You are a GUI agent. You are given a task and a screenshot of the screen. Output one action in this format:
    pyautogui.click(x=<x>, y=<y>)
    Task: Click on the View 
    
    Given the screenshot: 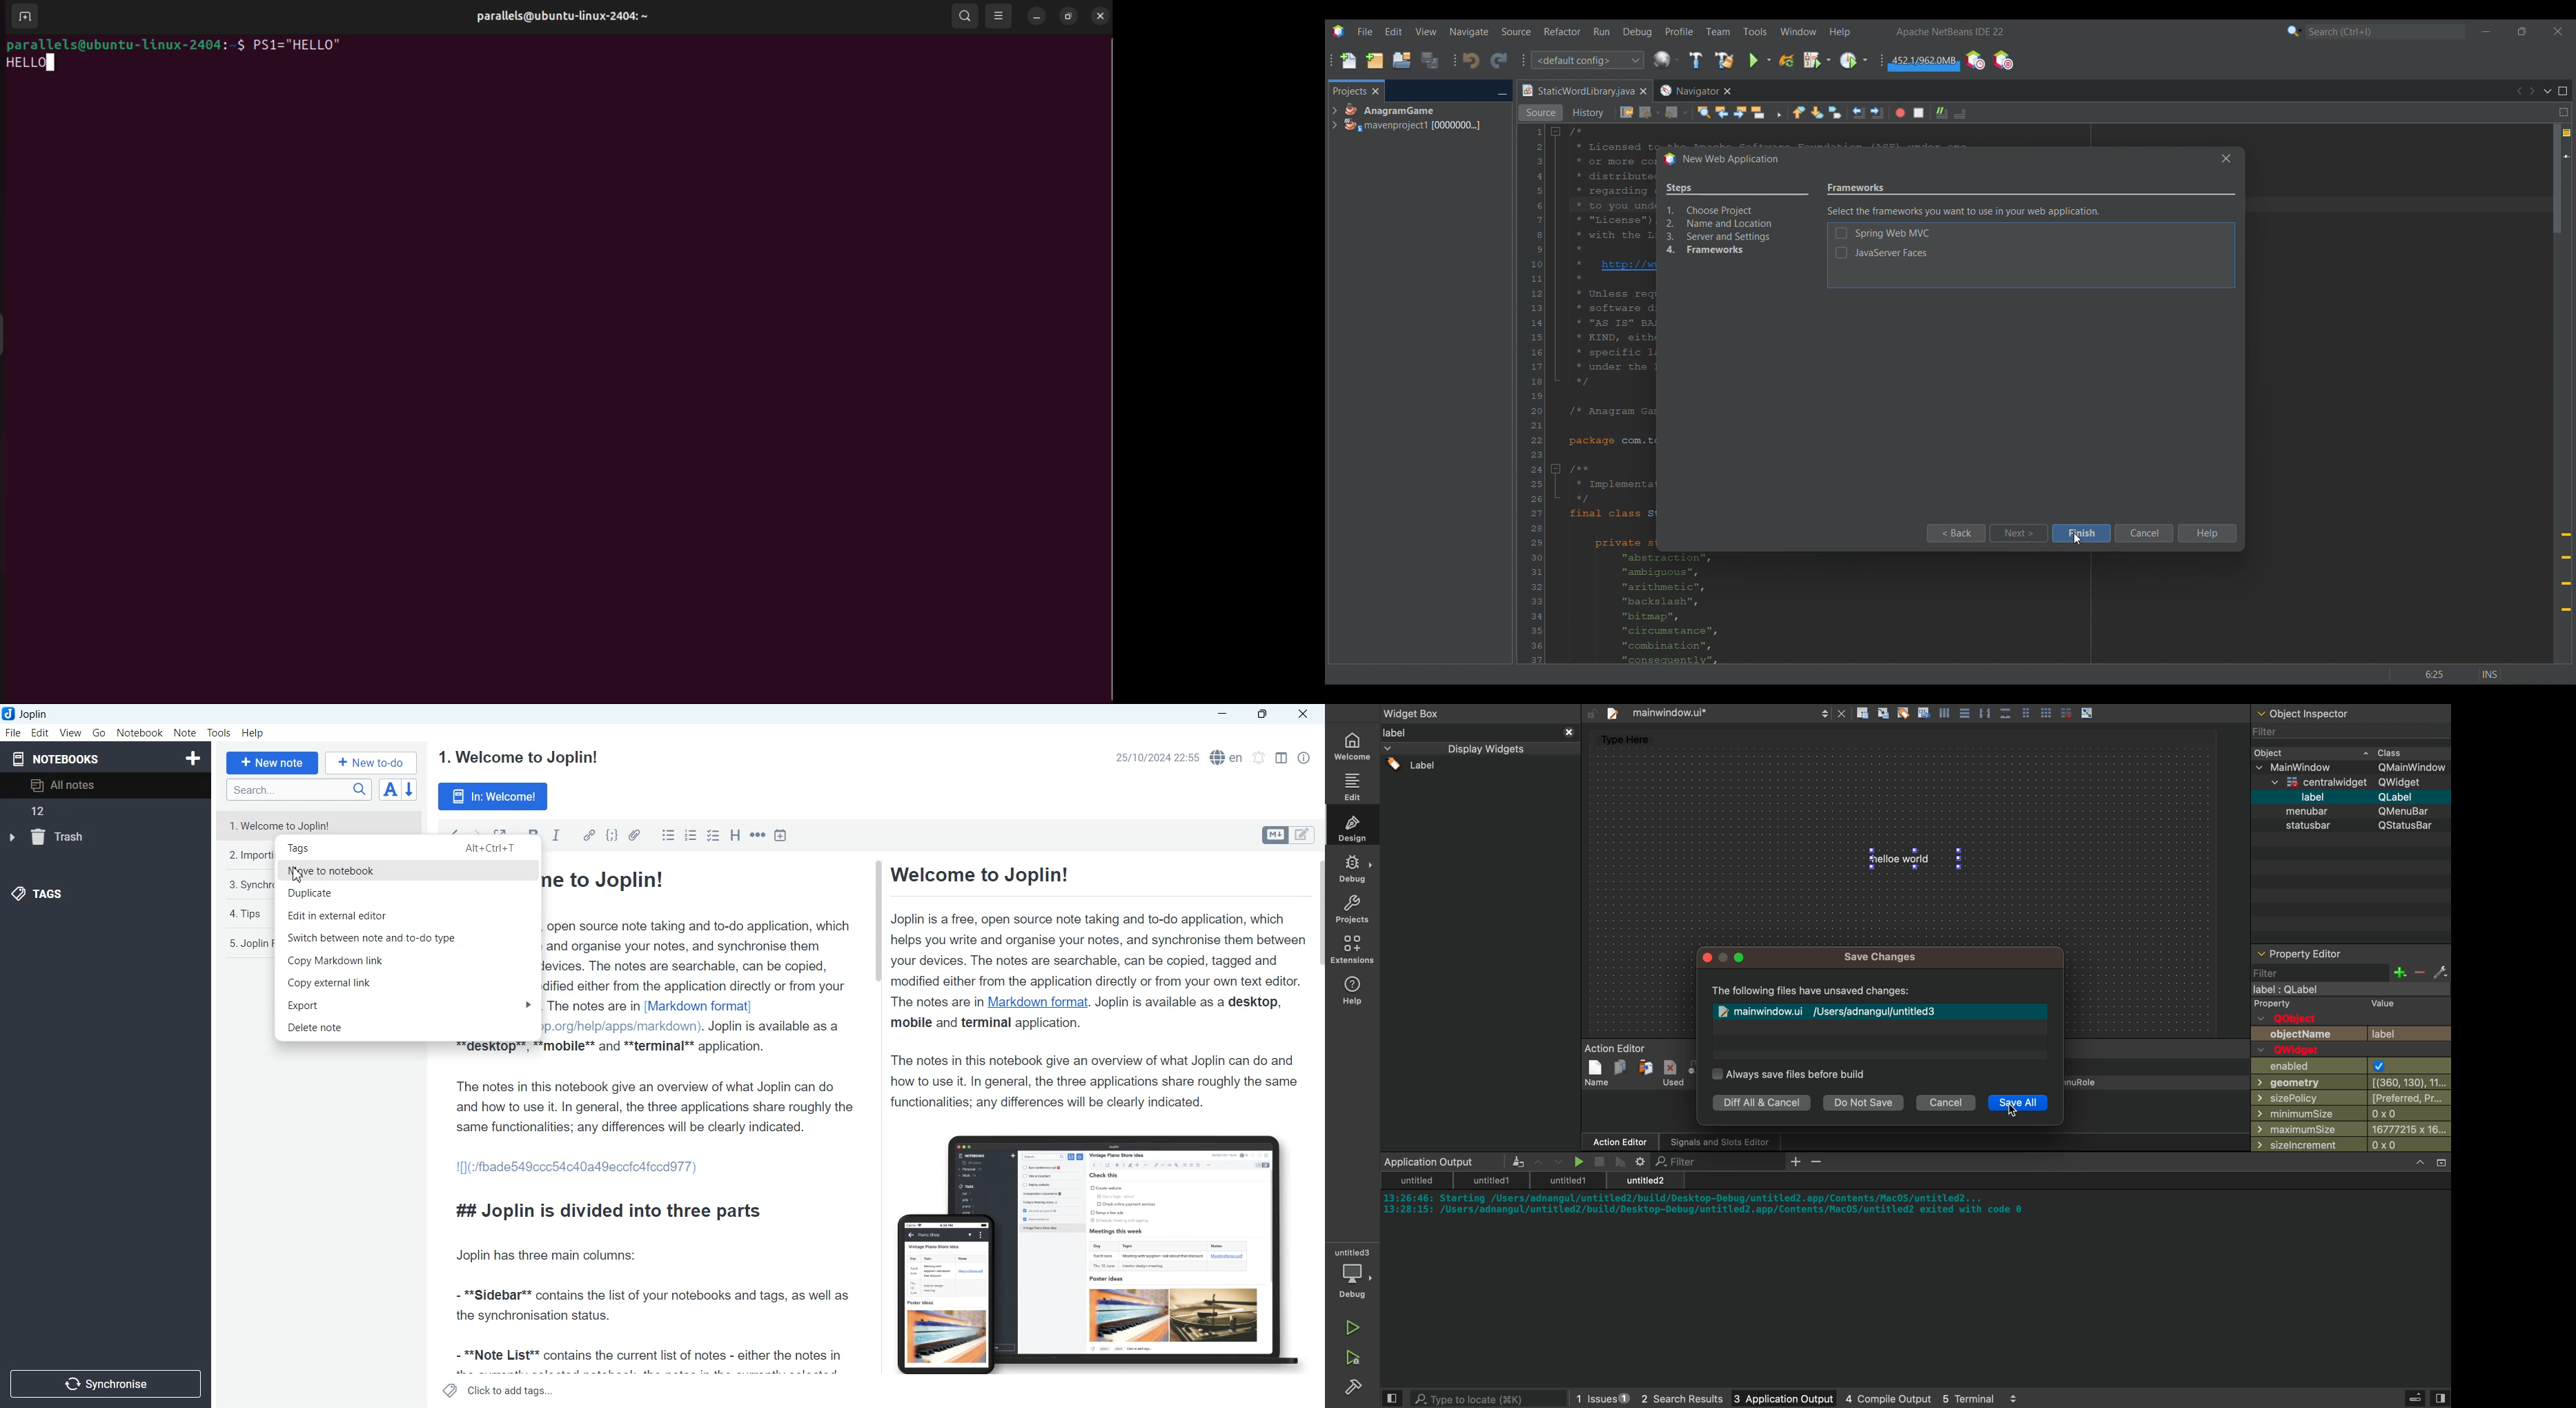 What is the action you would take?
    pyautogui.click(x=70, y=732)
    